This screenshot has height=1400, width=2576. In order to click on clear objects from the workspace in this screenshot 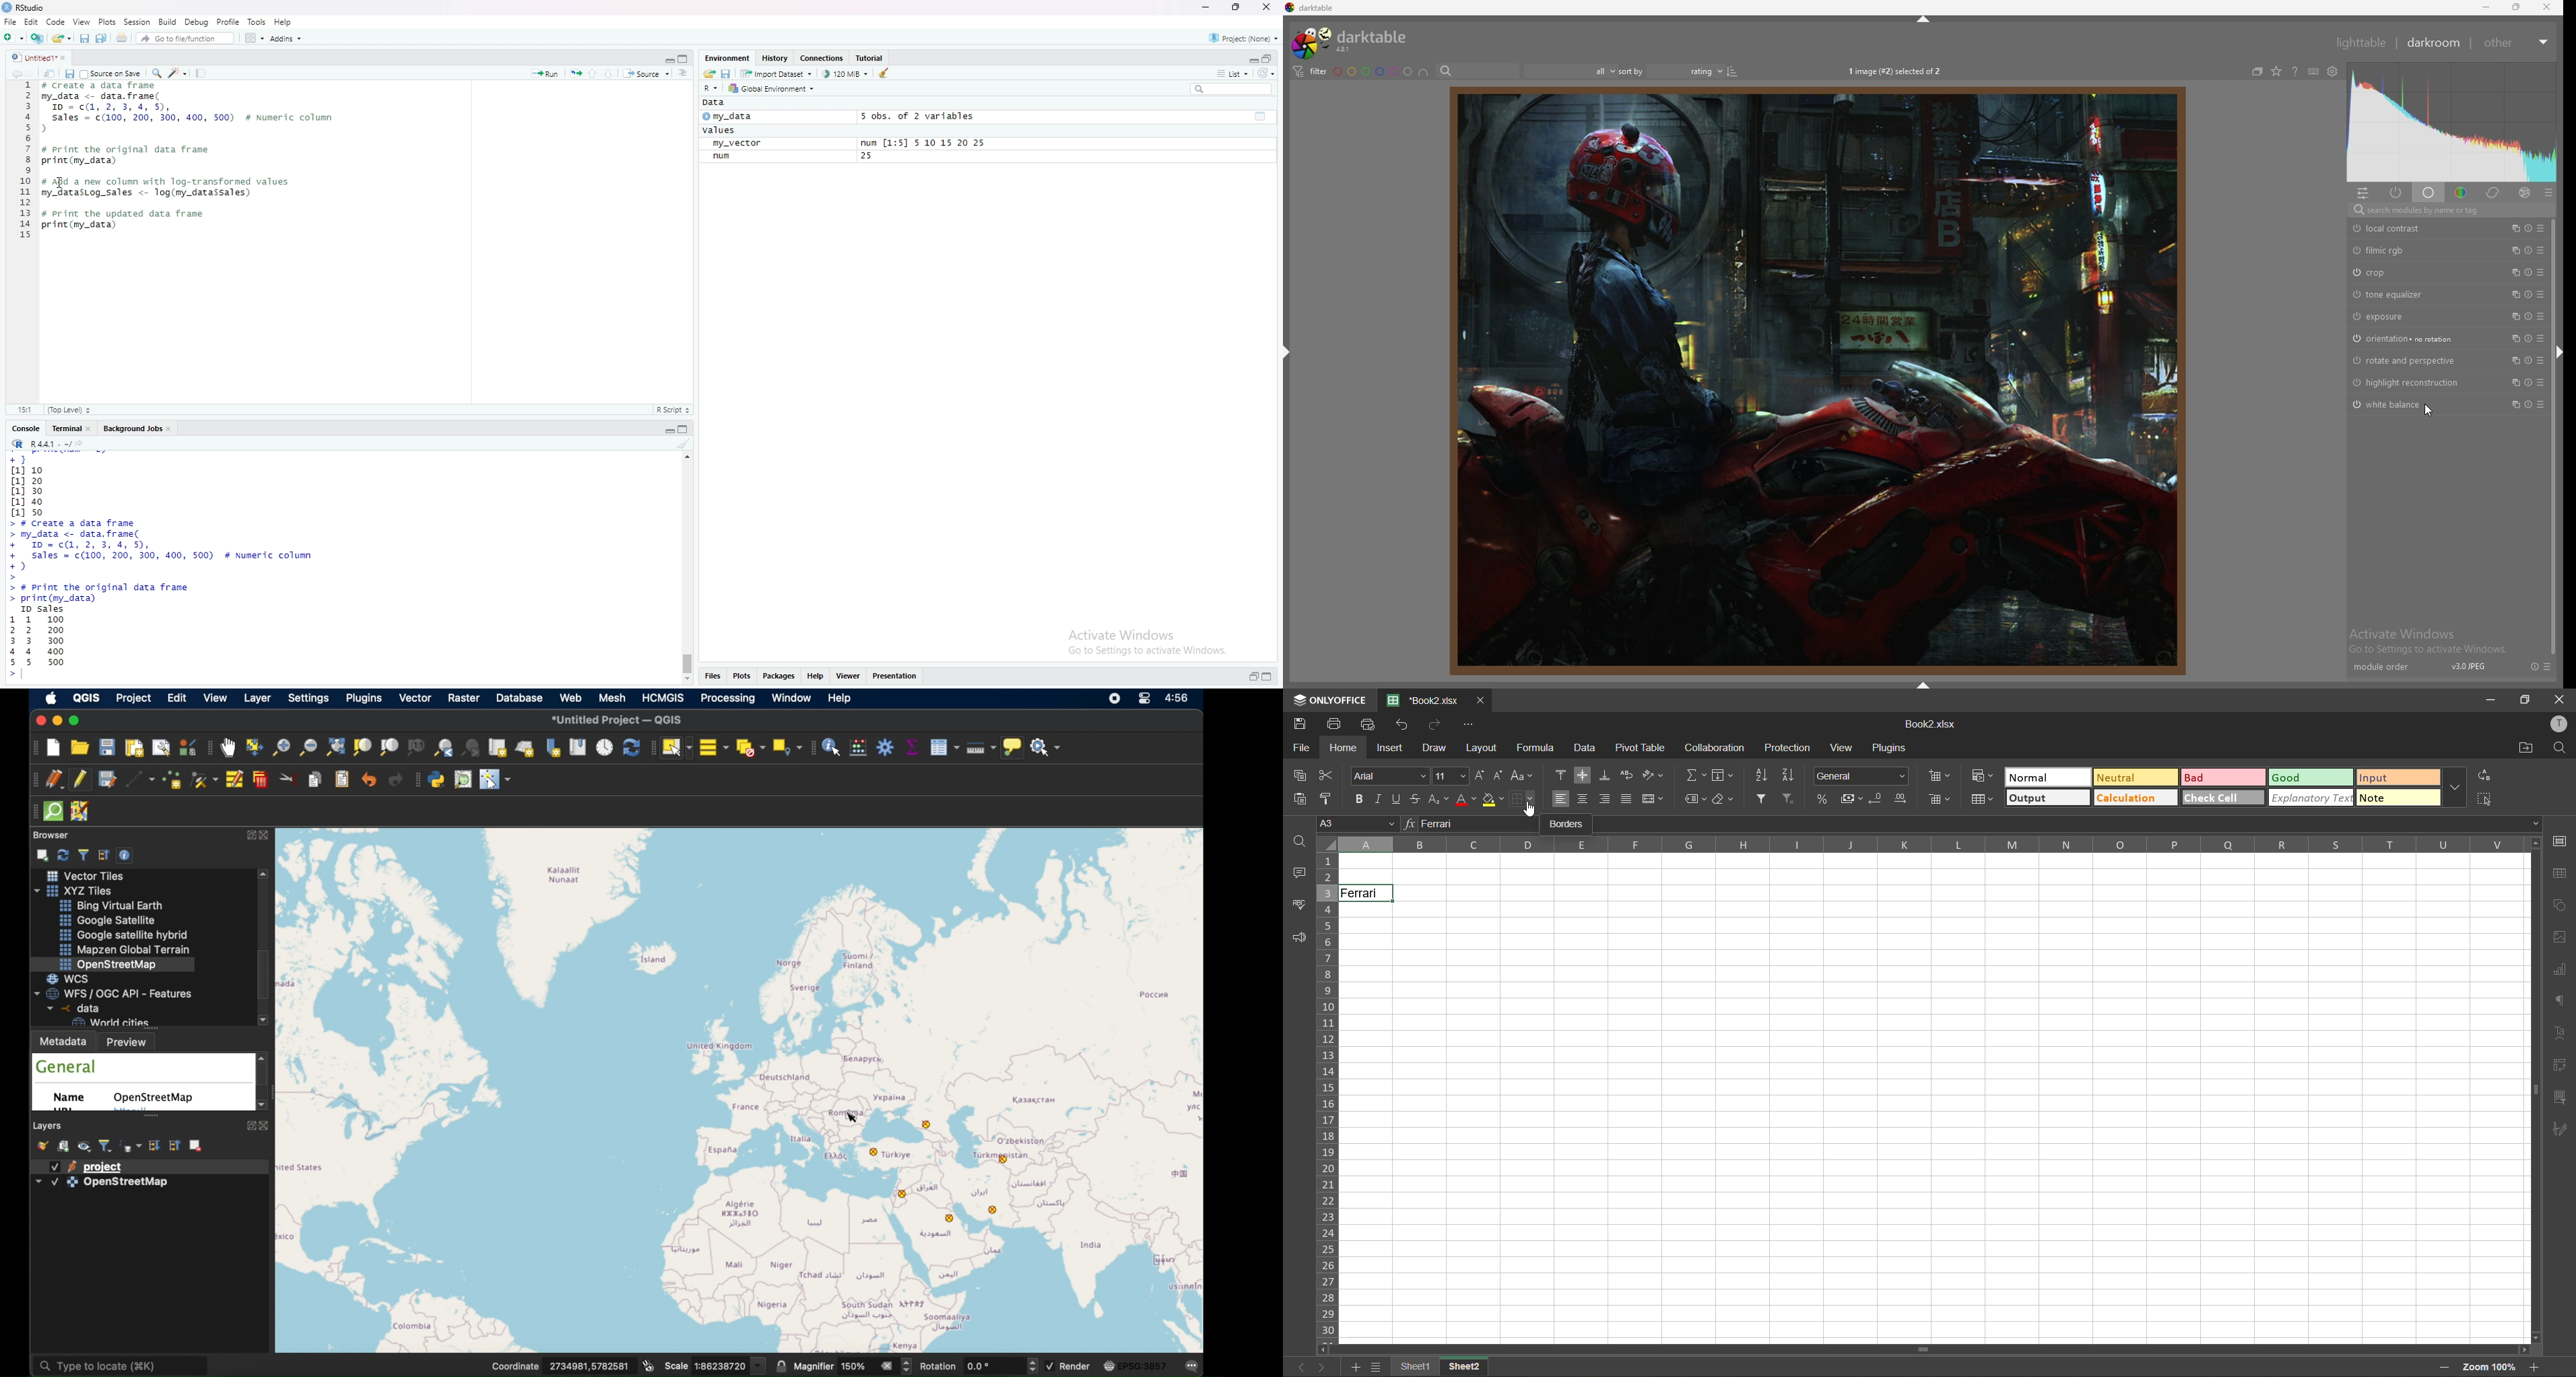, I will do `click(885, 75)`.